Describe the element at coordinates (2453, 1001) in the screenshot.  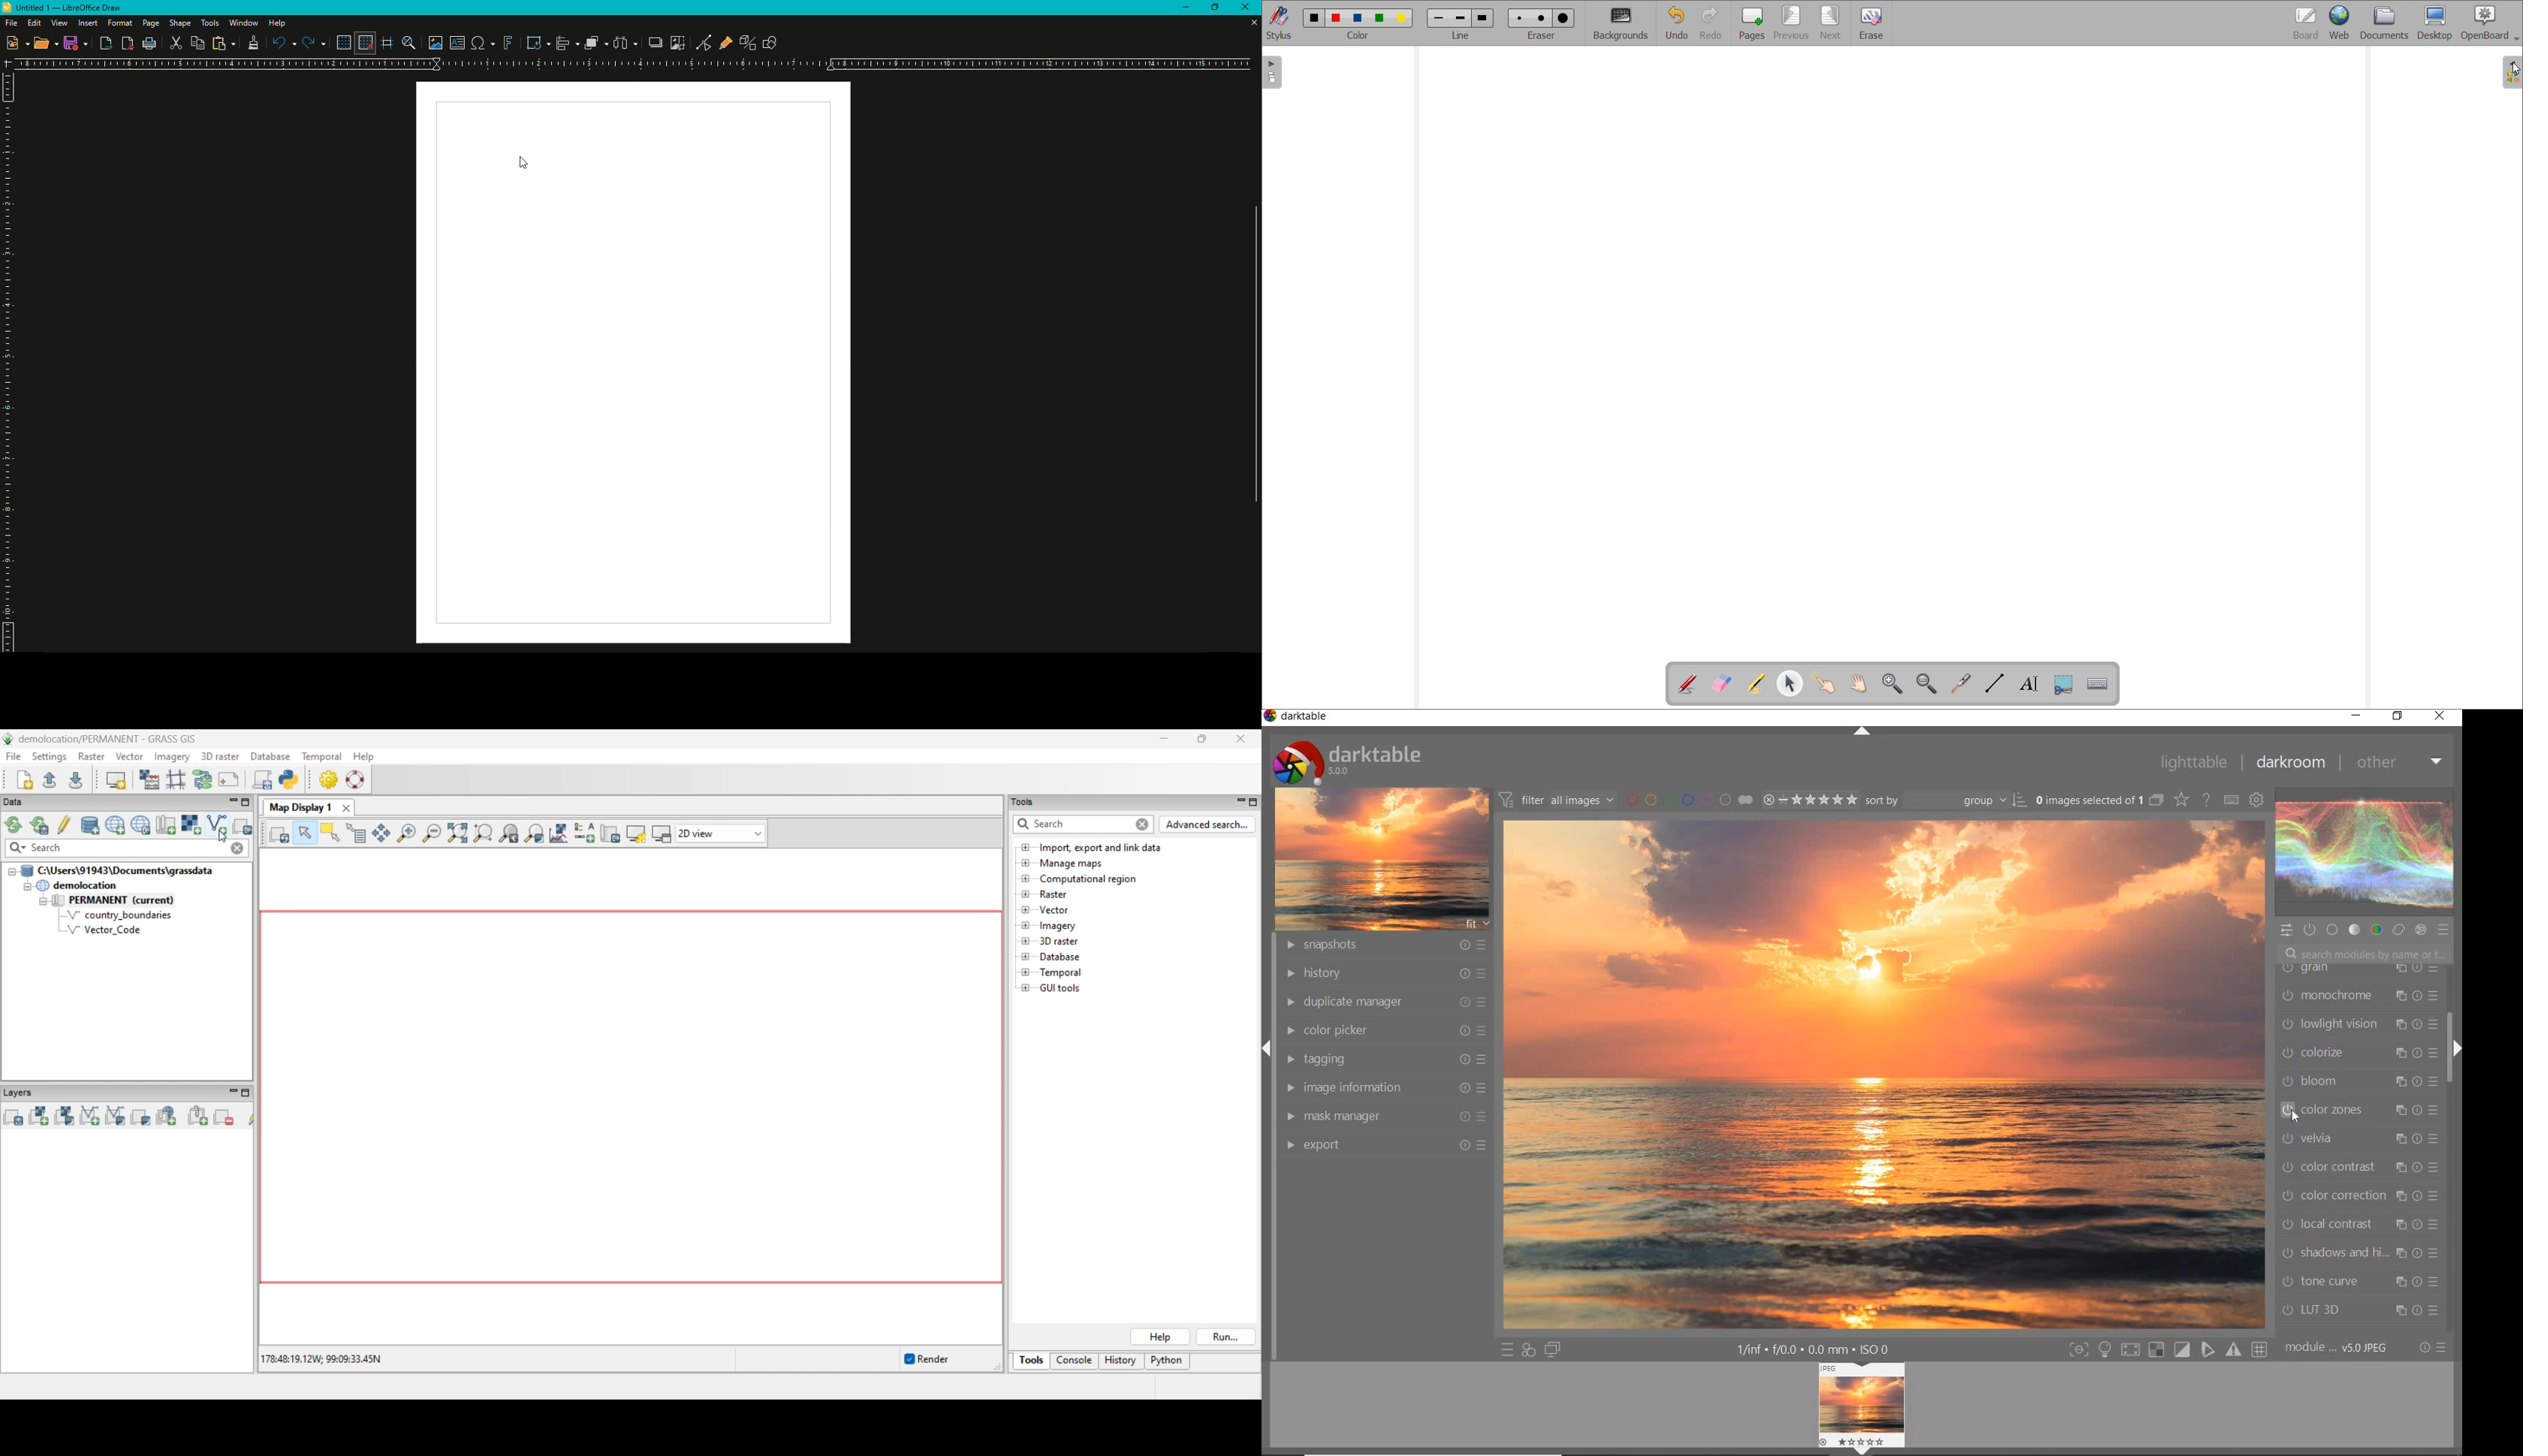
I see `SCROLLBAR` at that location.